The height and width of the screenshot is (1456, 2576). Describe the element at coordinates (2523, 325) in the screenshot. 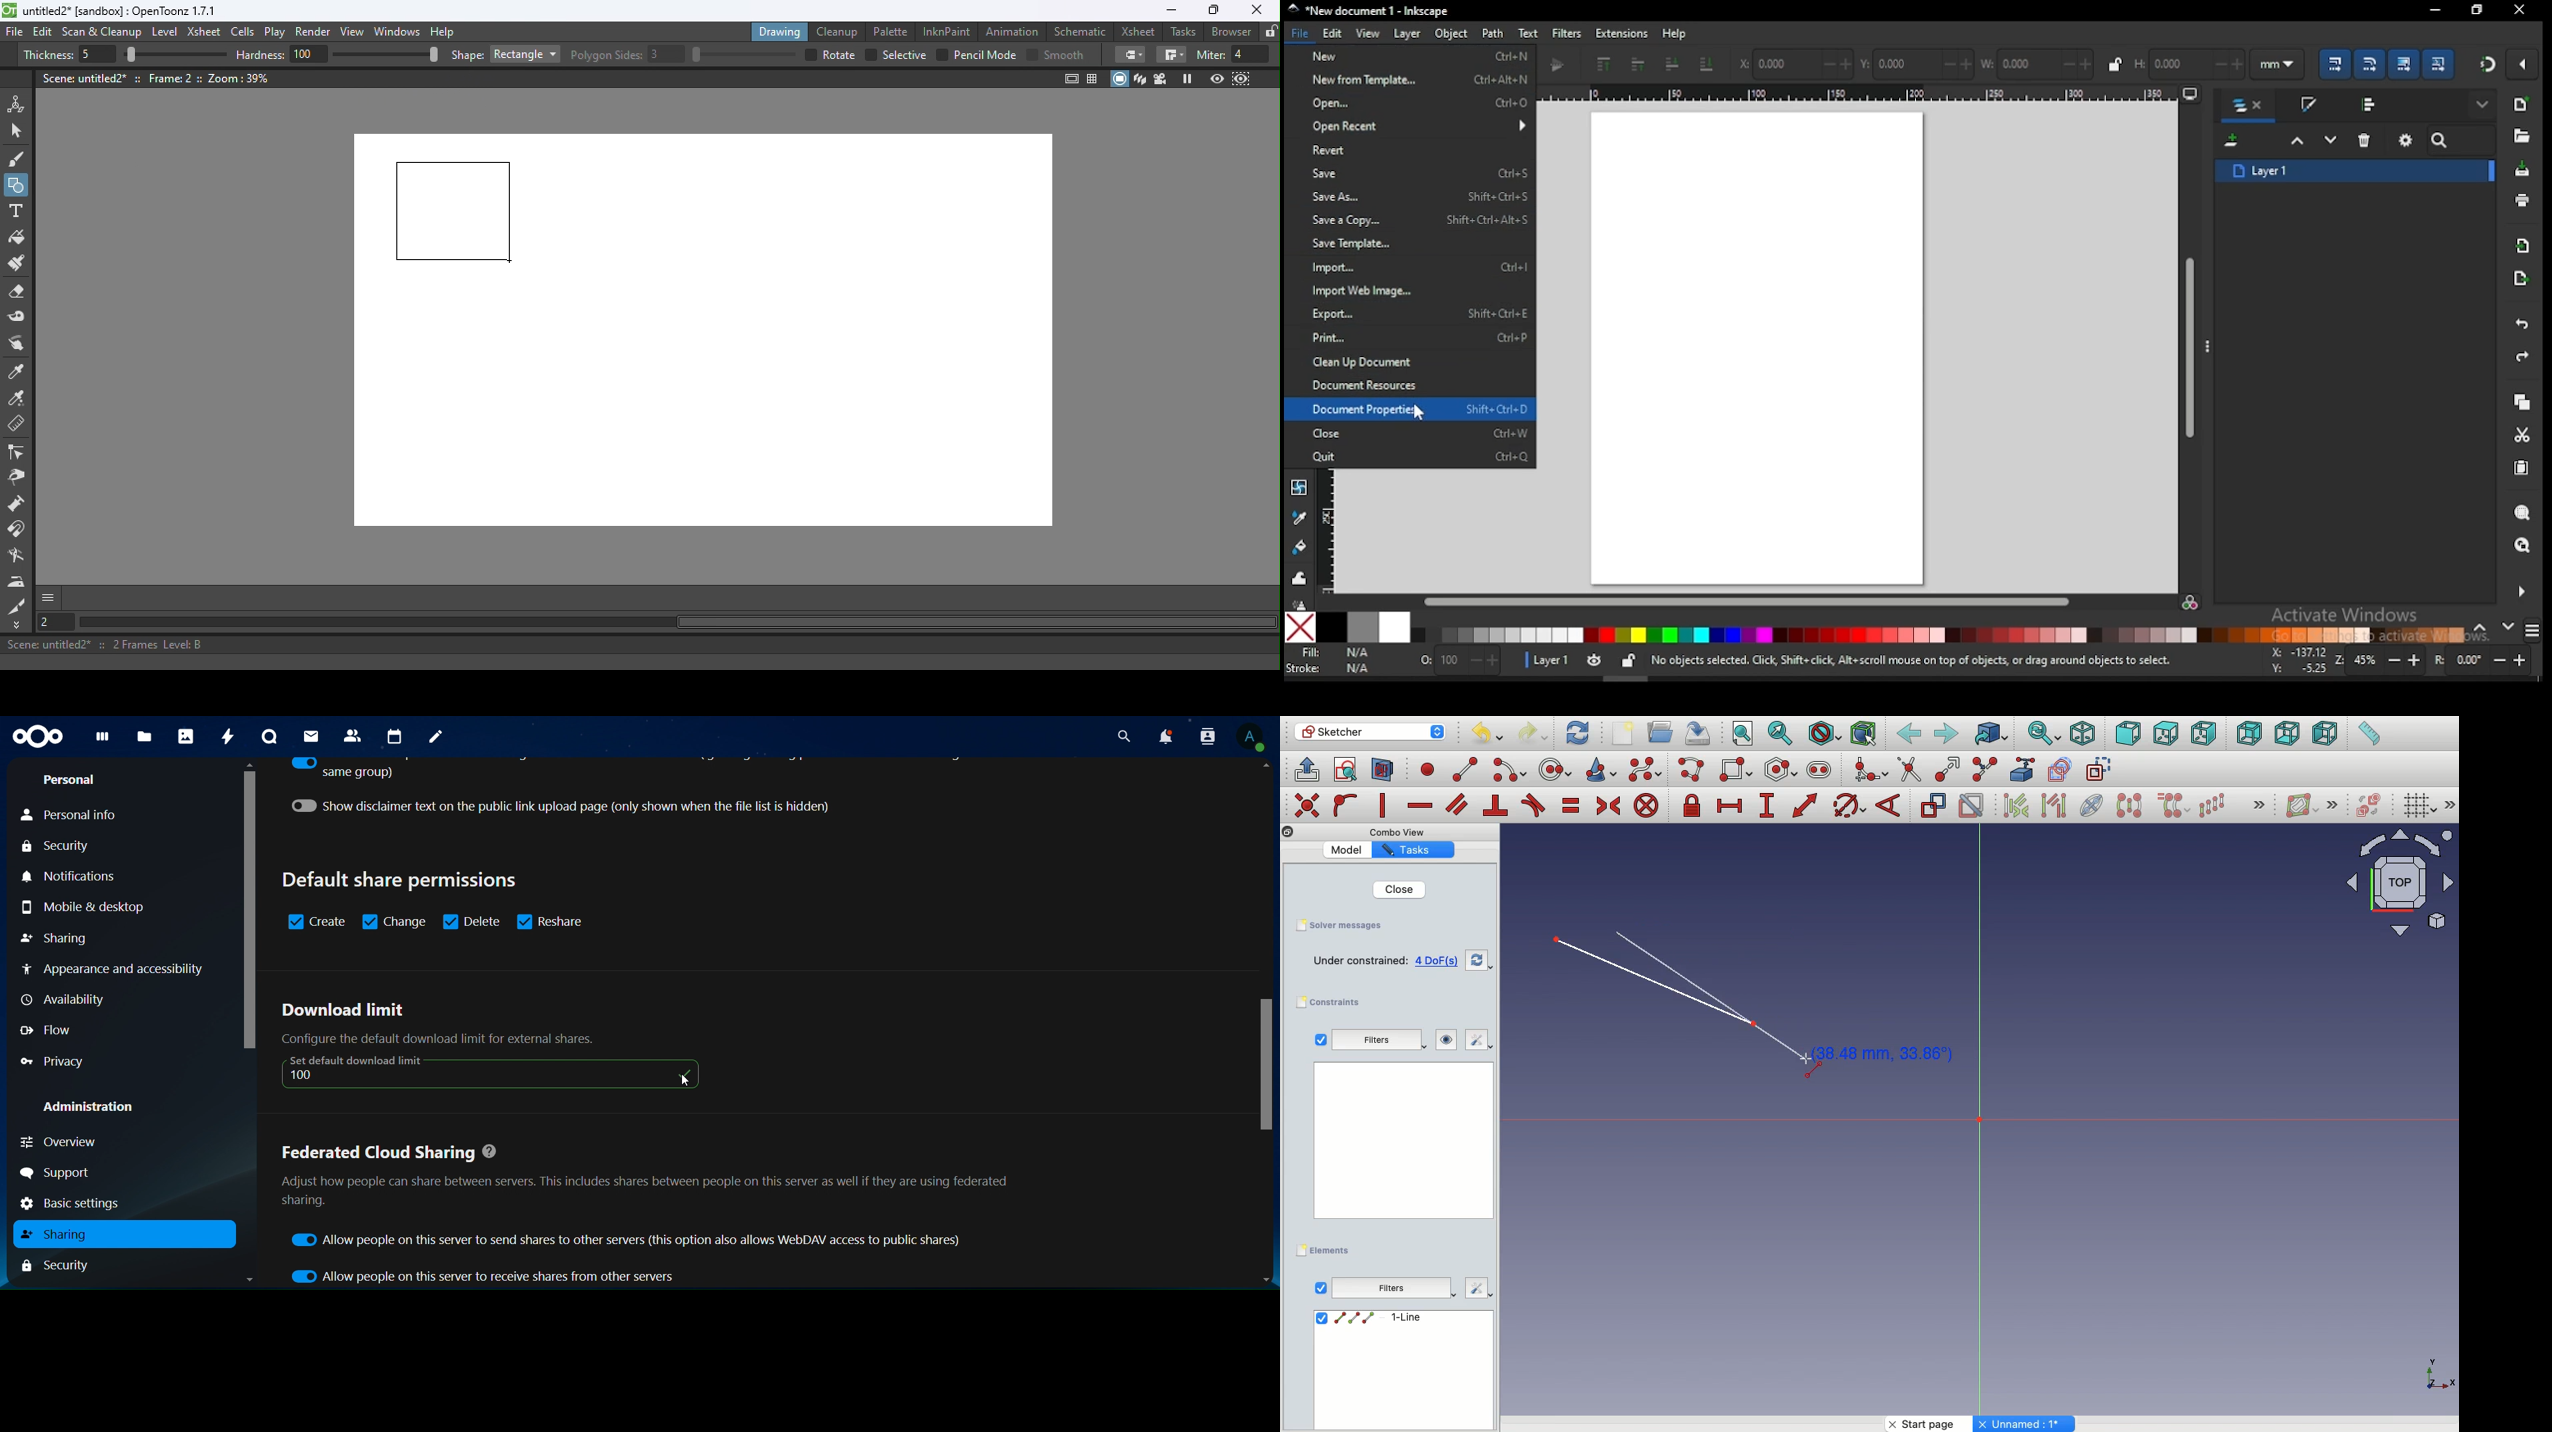

I see `undo` at that location.